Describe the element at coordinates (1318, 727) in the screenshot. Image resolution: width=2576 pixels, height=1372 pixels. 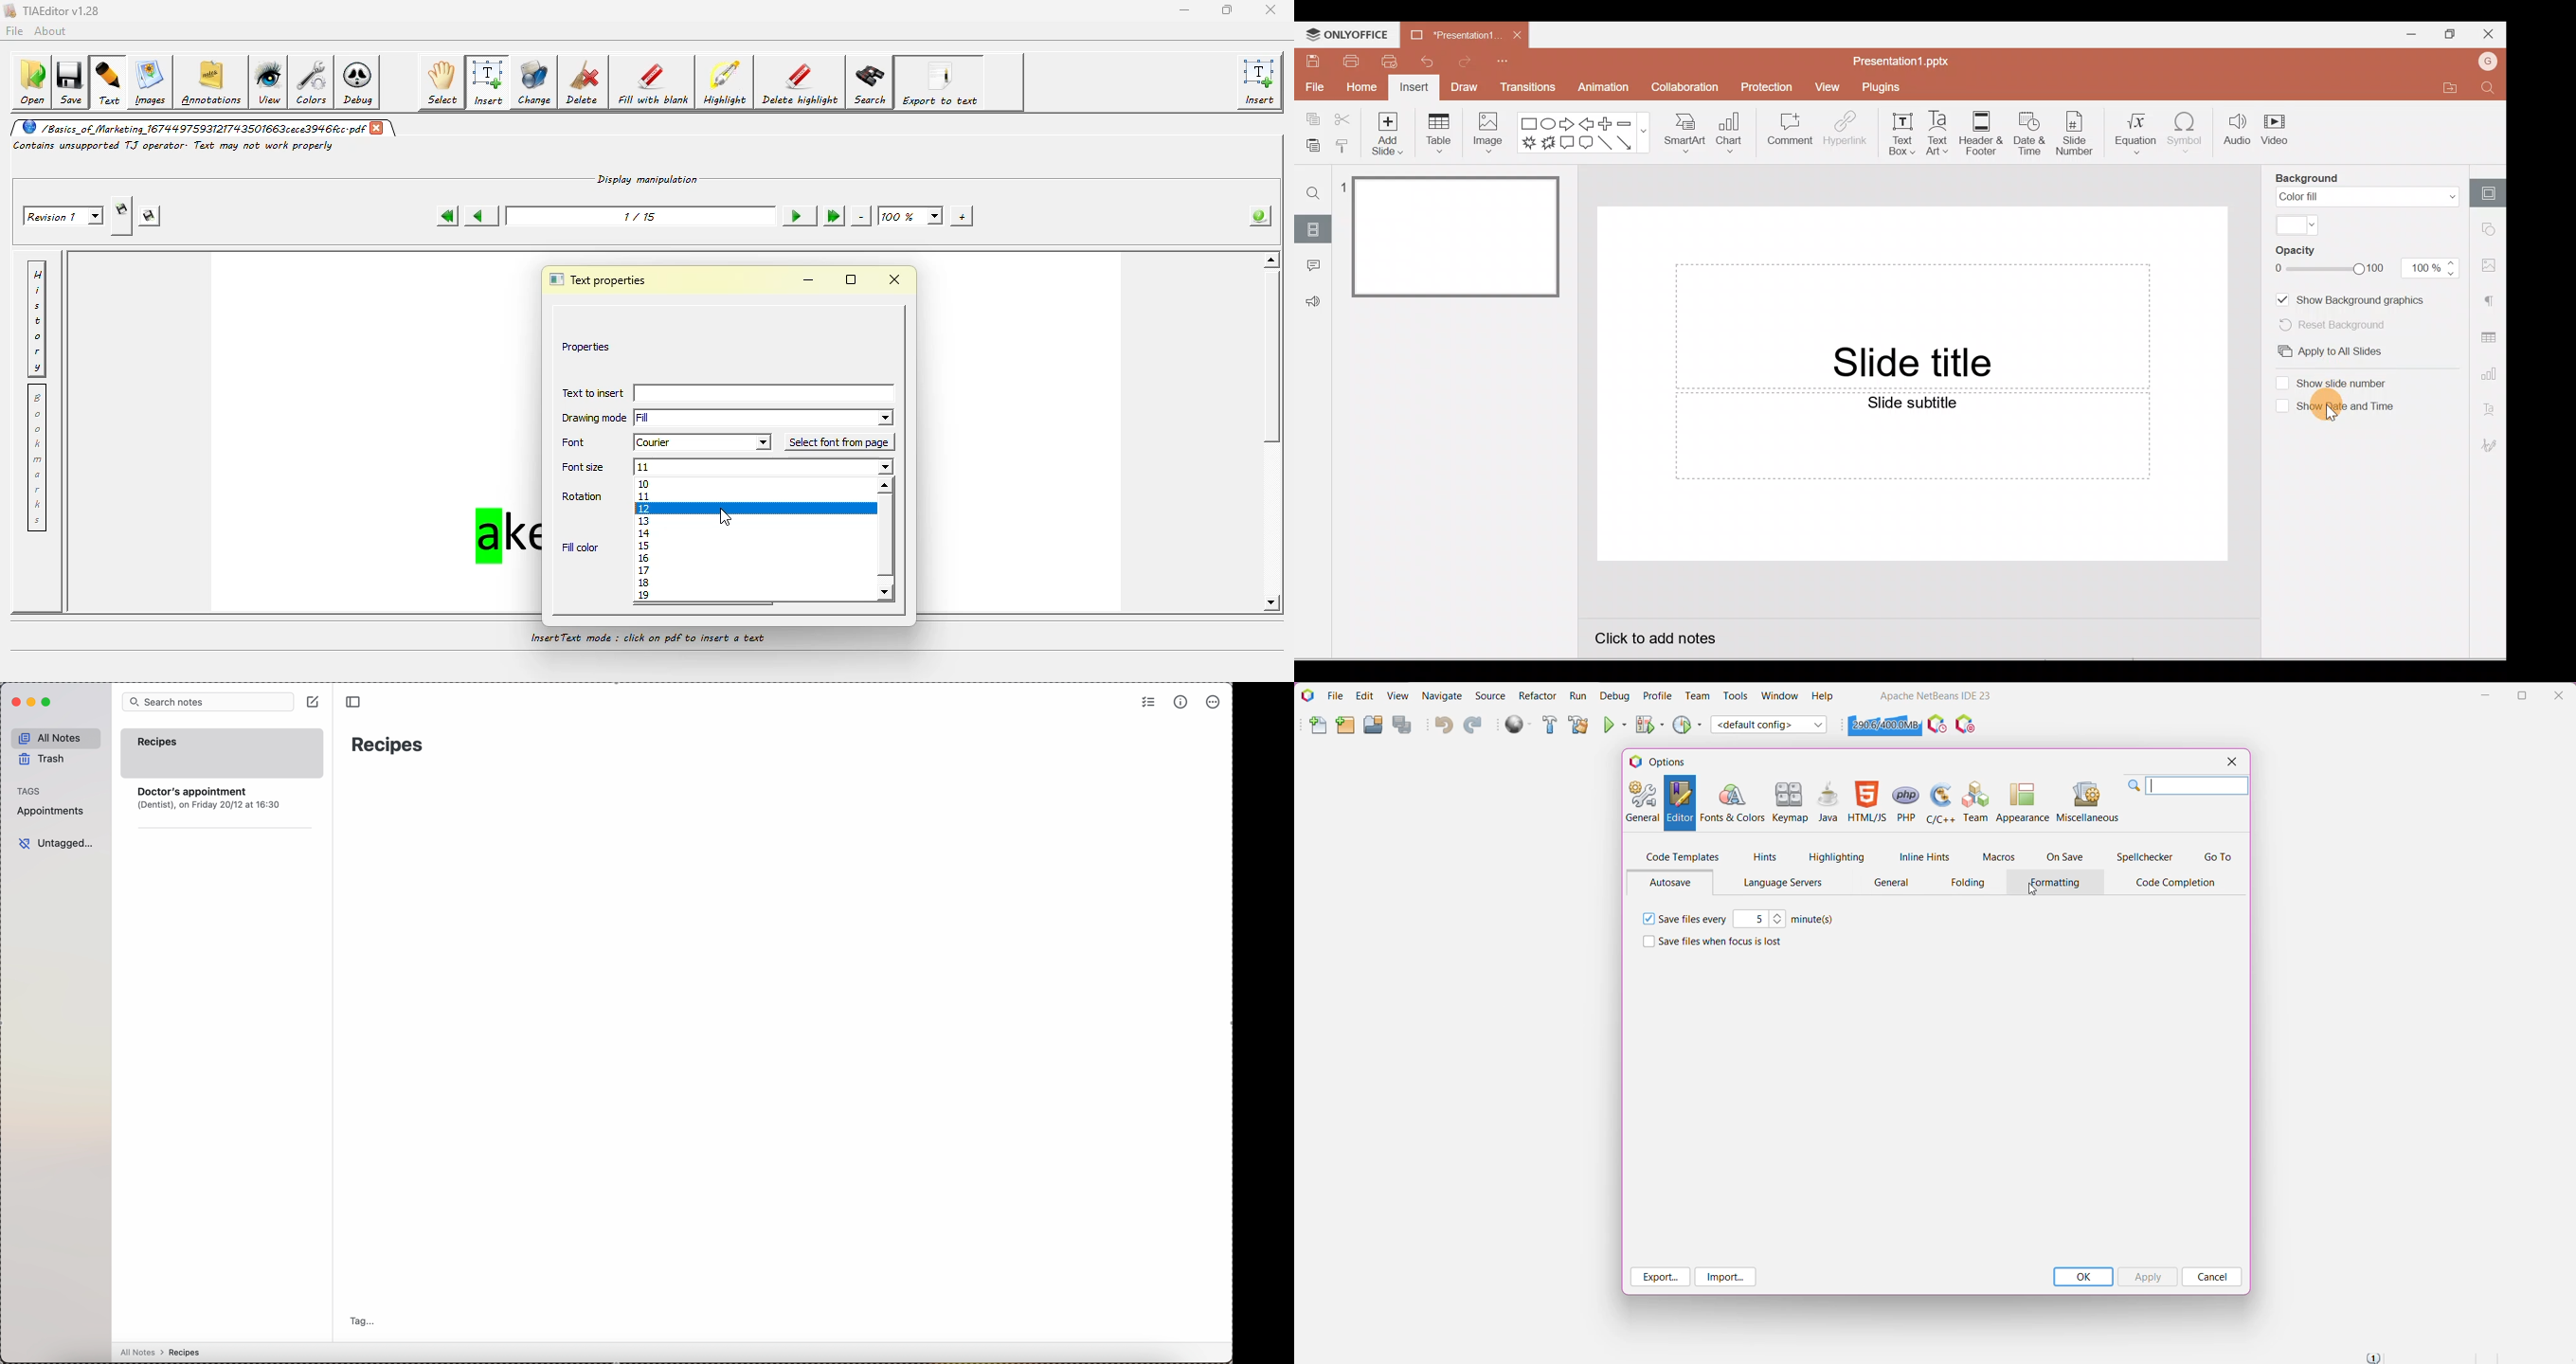
I see `New File` at that location.